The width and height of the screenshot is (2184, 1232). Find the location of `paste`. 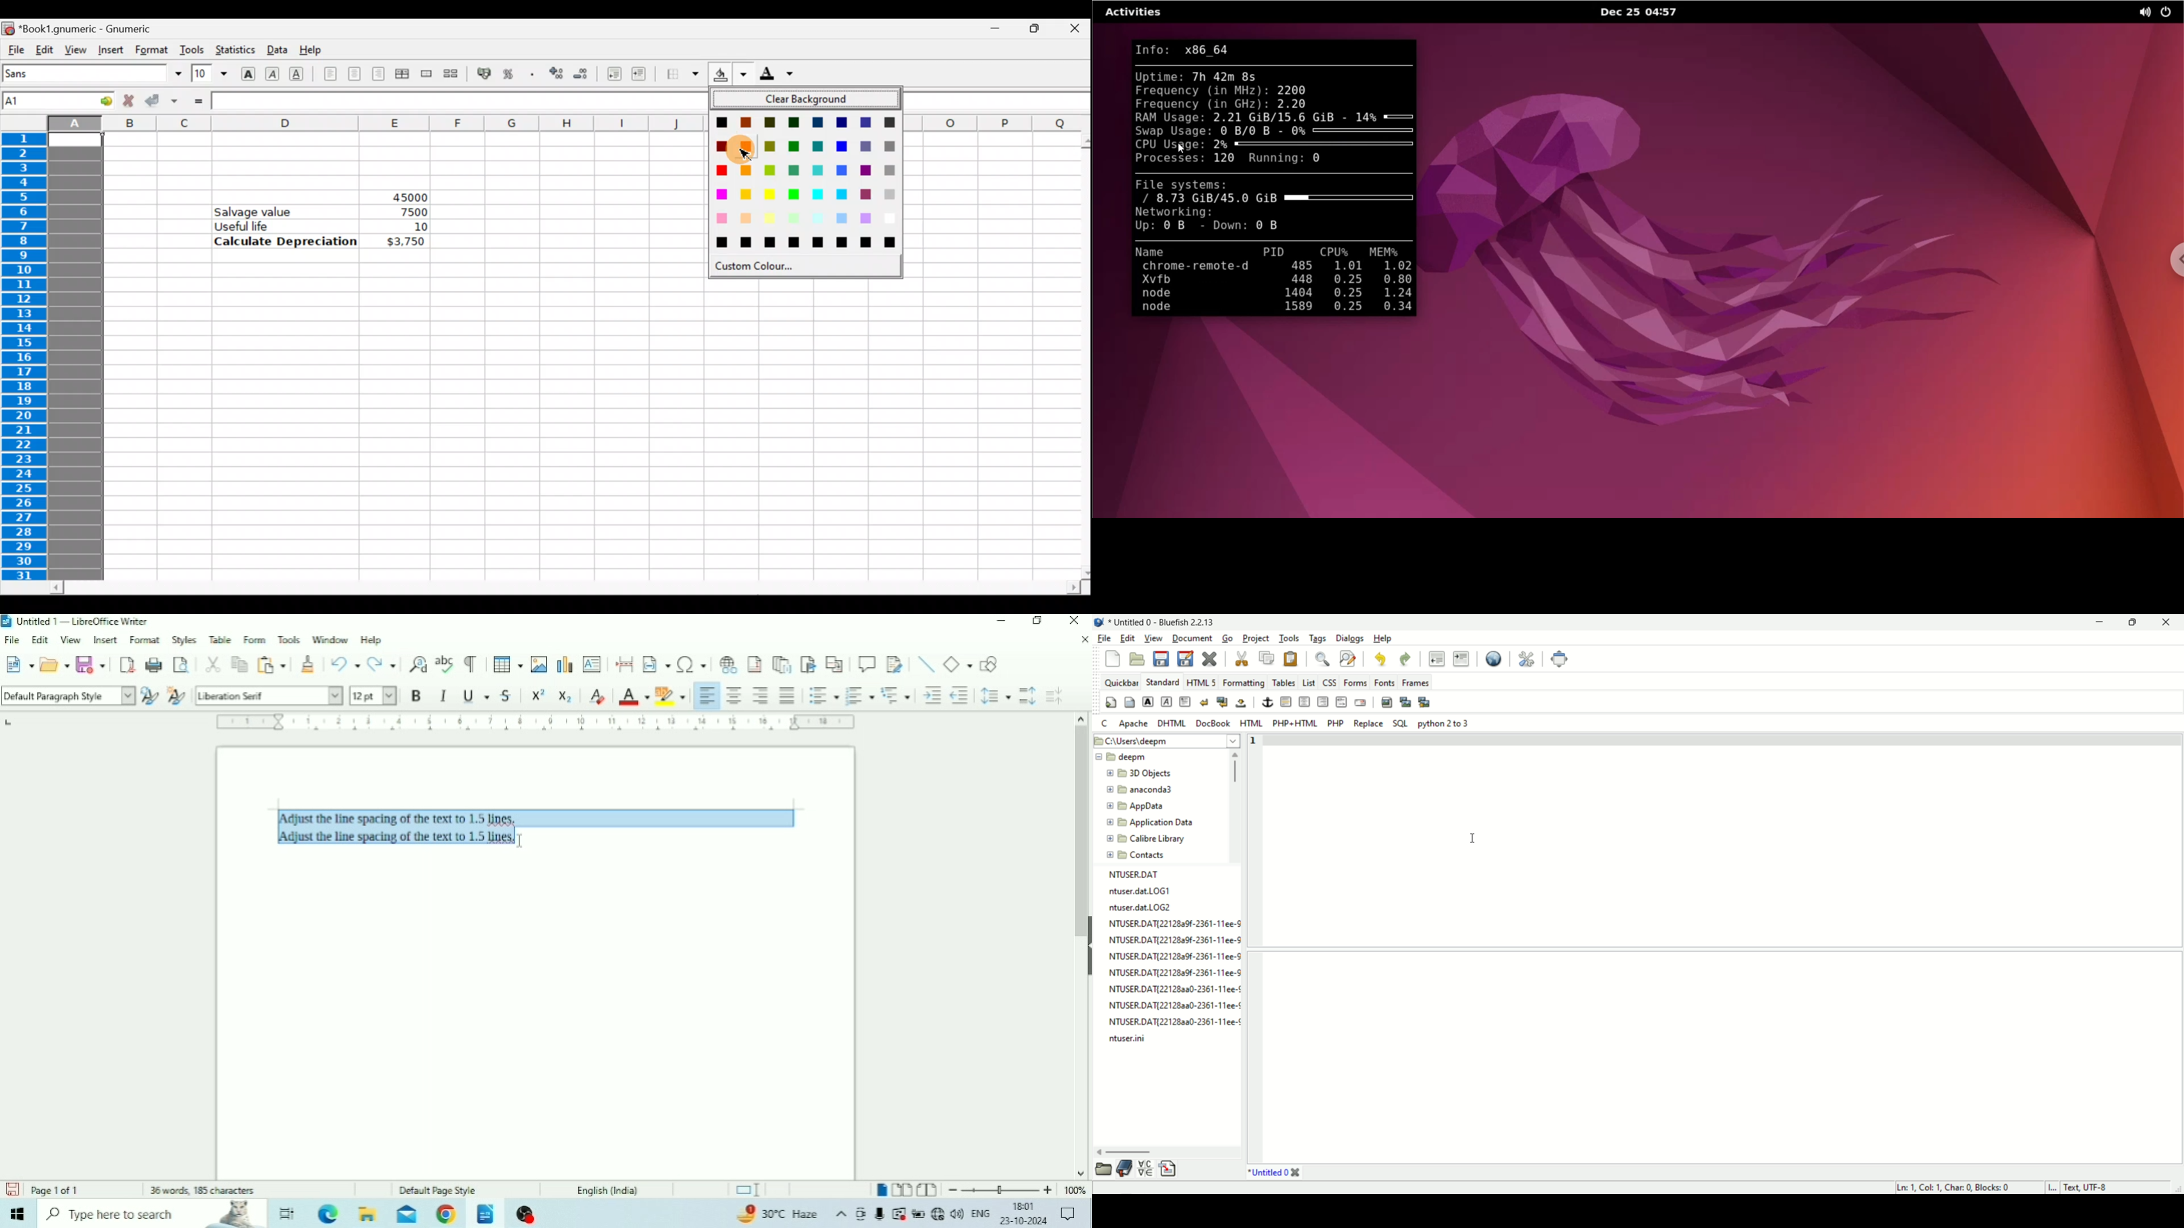

paste is located at coordinates (1290, 658).